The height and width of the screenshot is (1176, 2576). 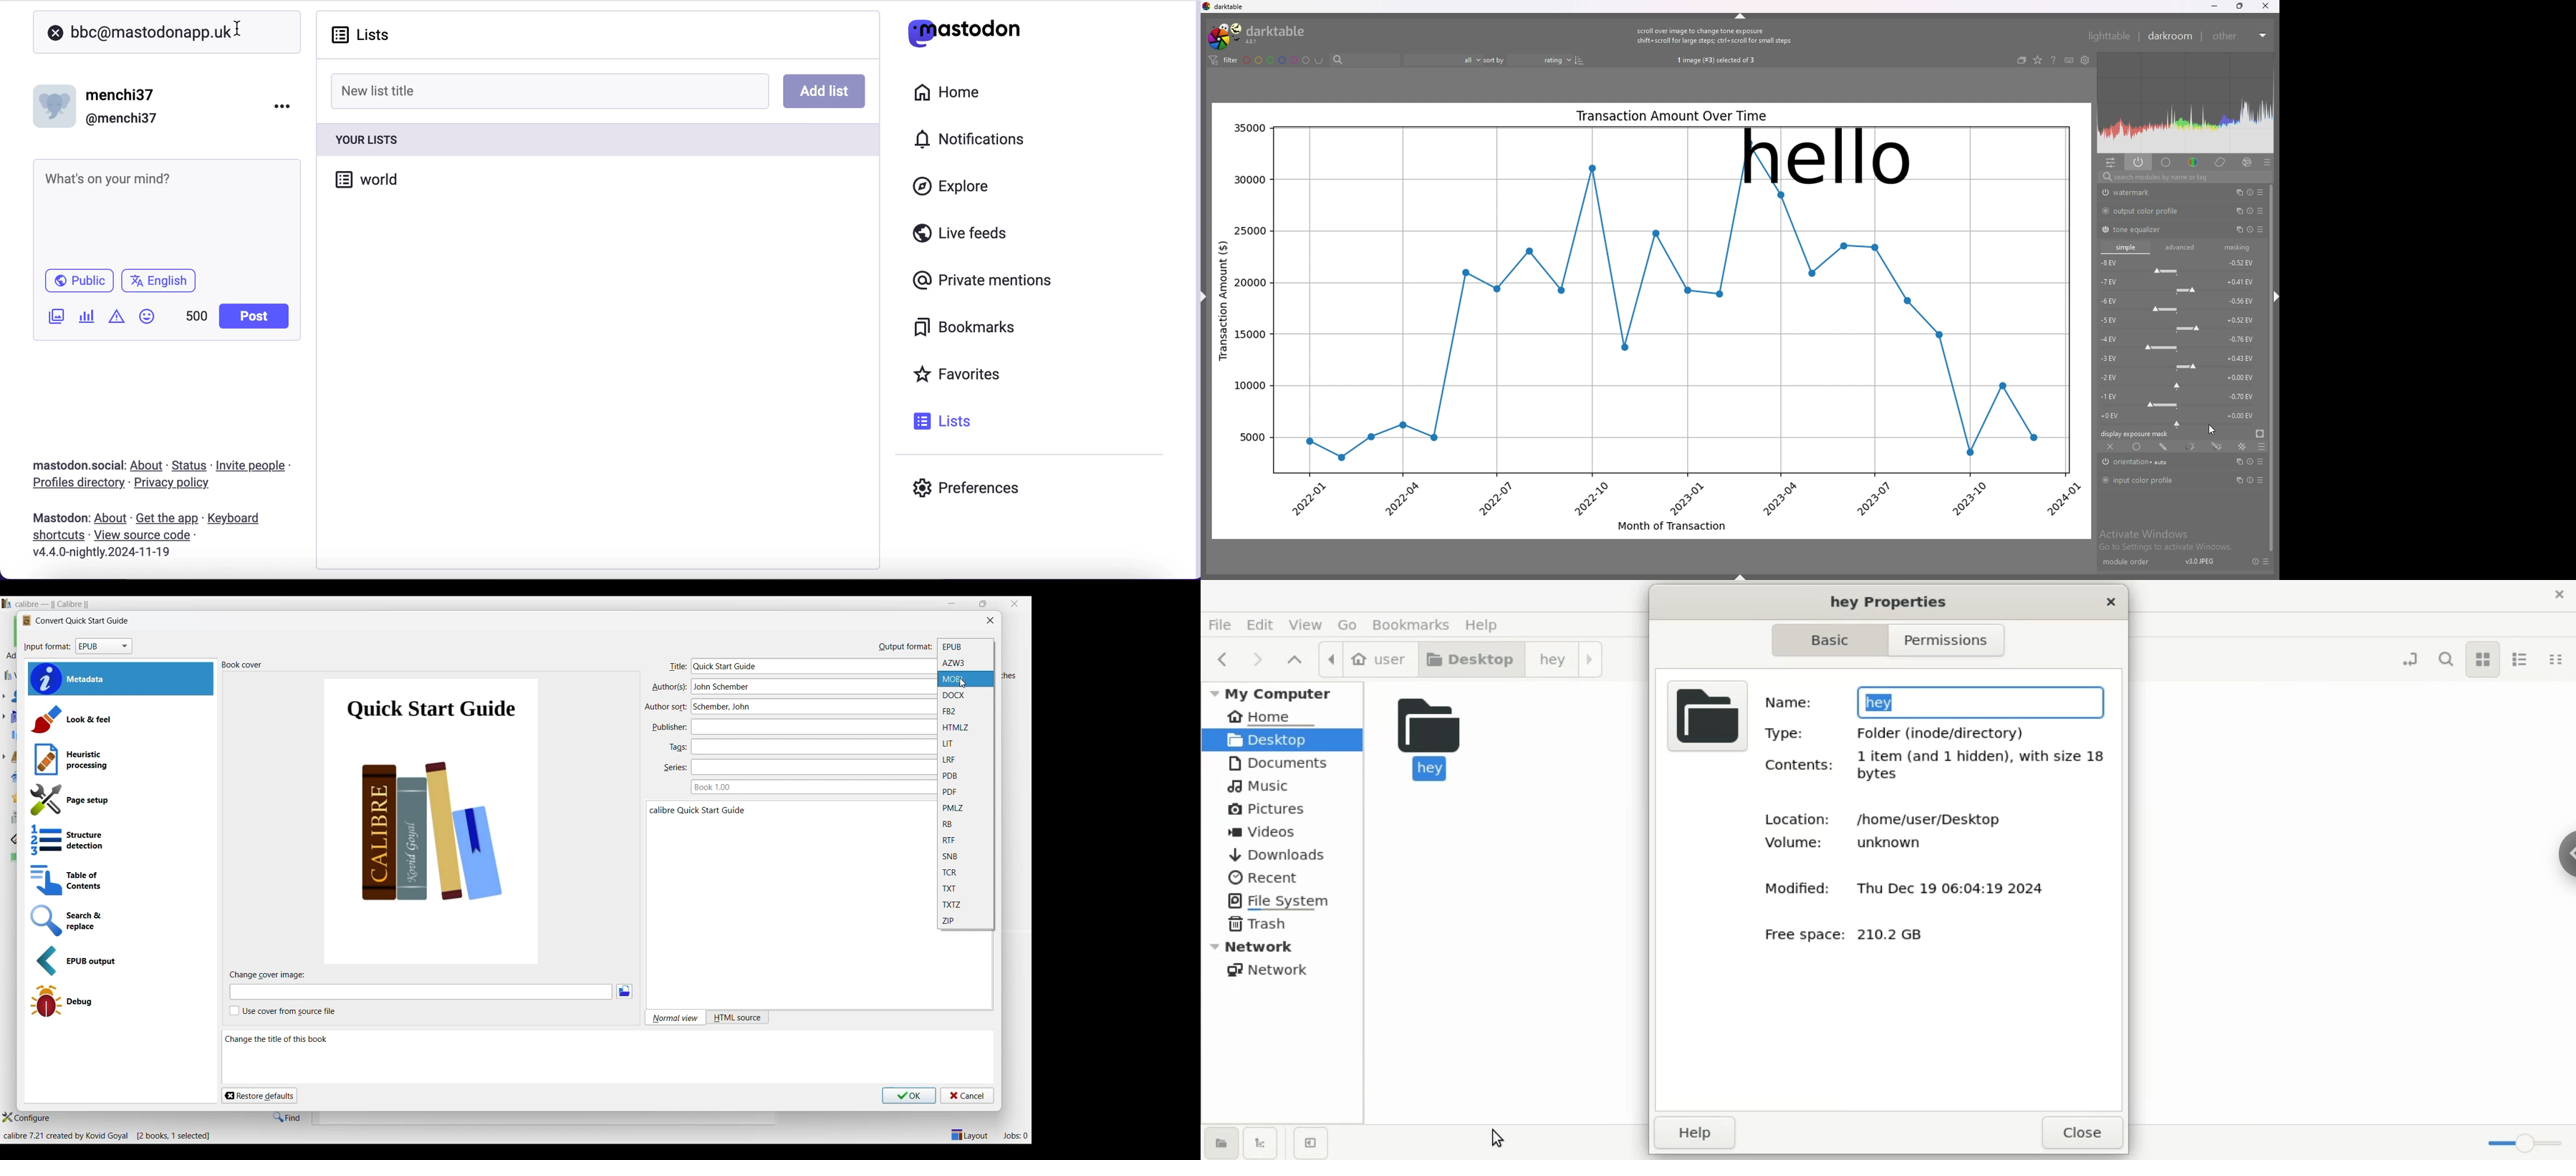 What do you see at coordinates (47, 648) in the screenshot?
I see `input format` at bounding box center [47, 648].